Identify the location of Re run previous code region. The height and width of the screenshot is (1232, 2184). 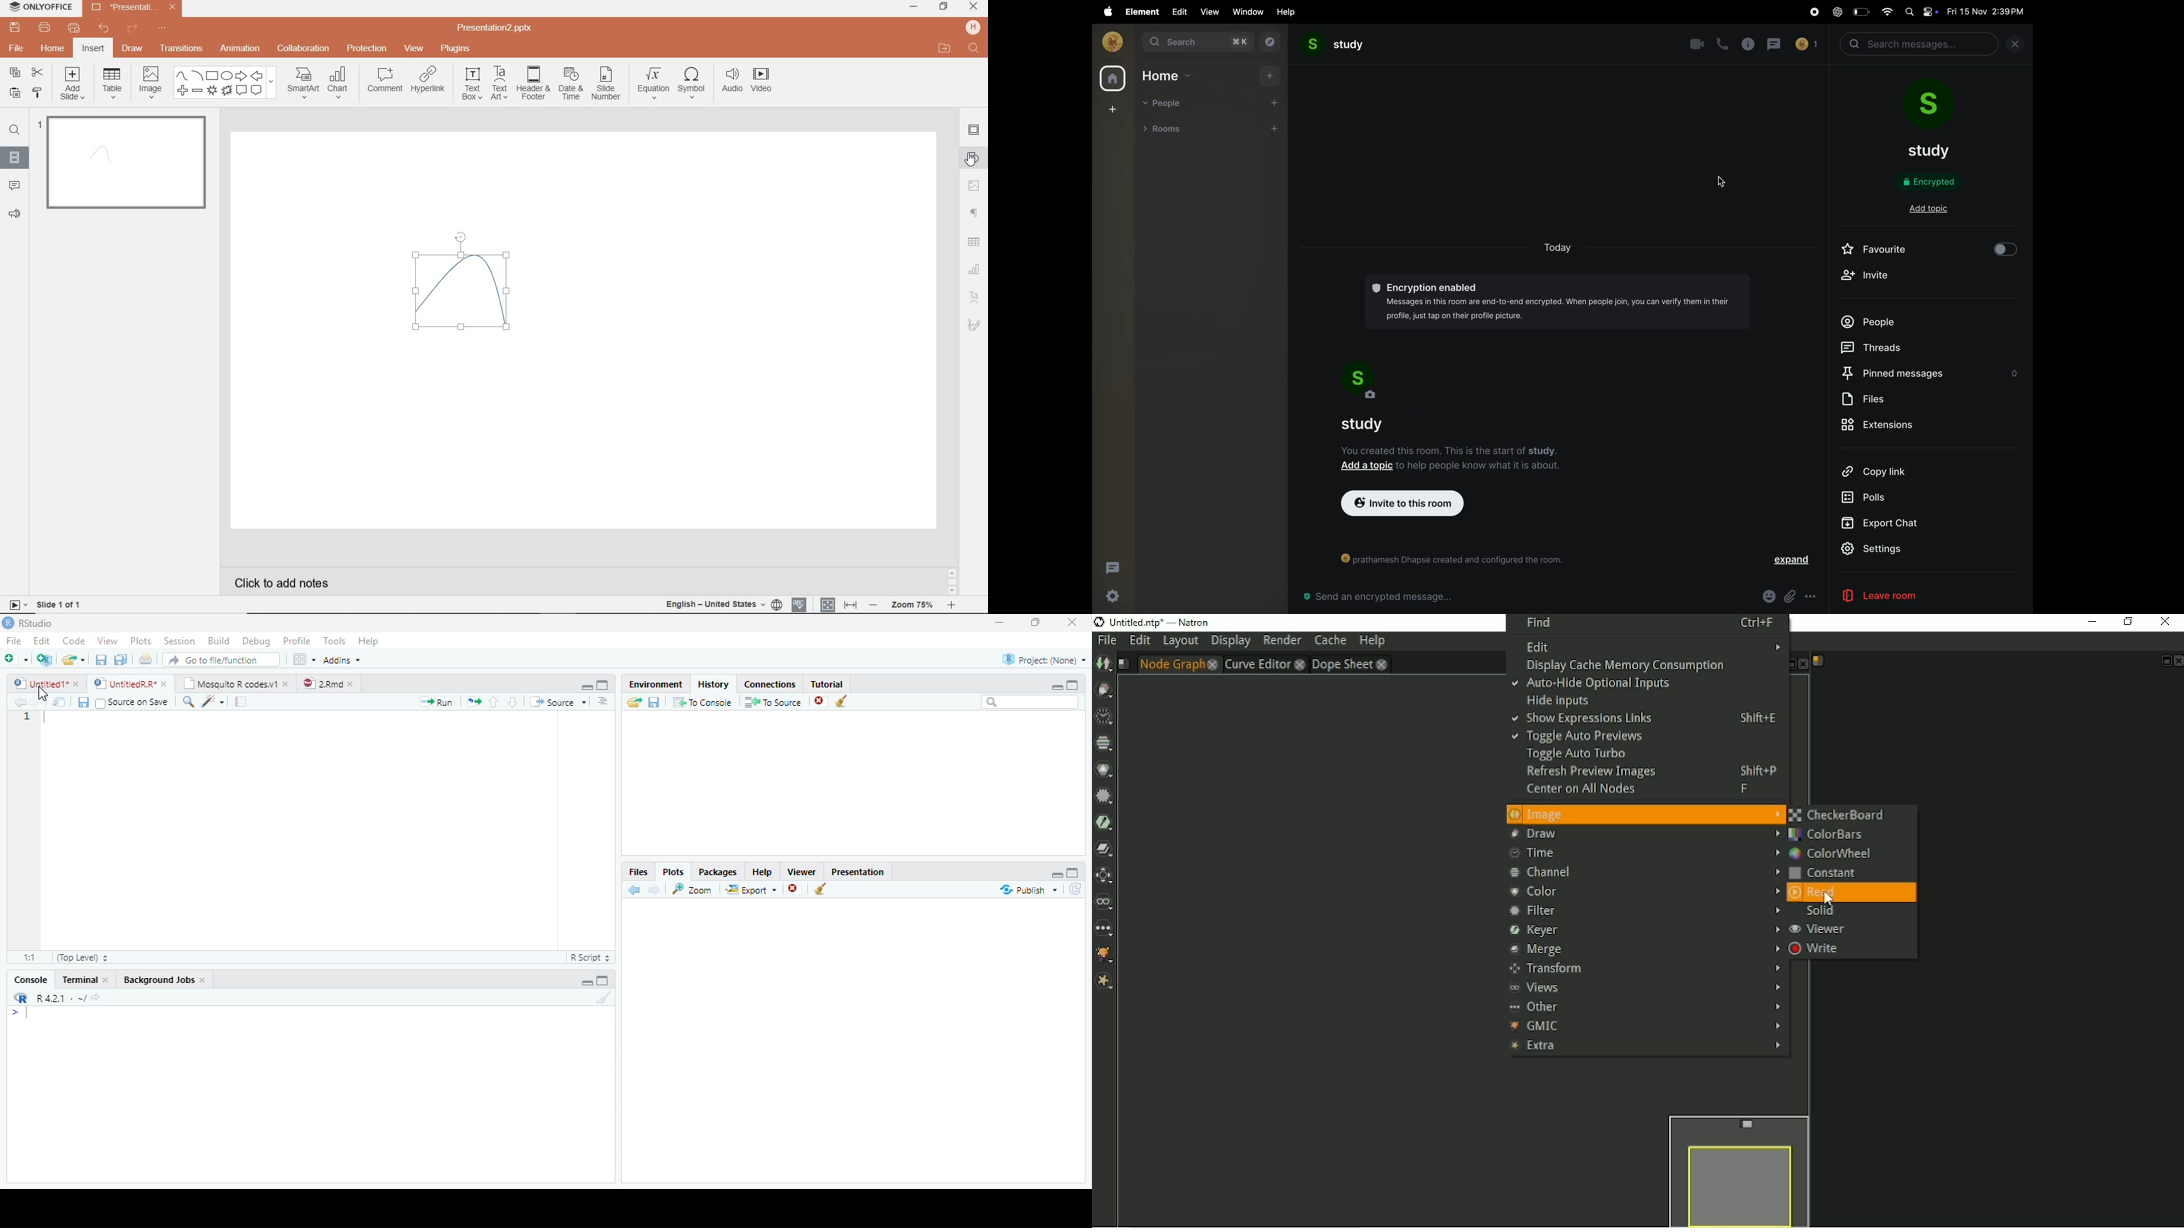
(472, 703).